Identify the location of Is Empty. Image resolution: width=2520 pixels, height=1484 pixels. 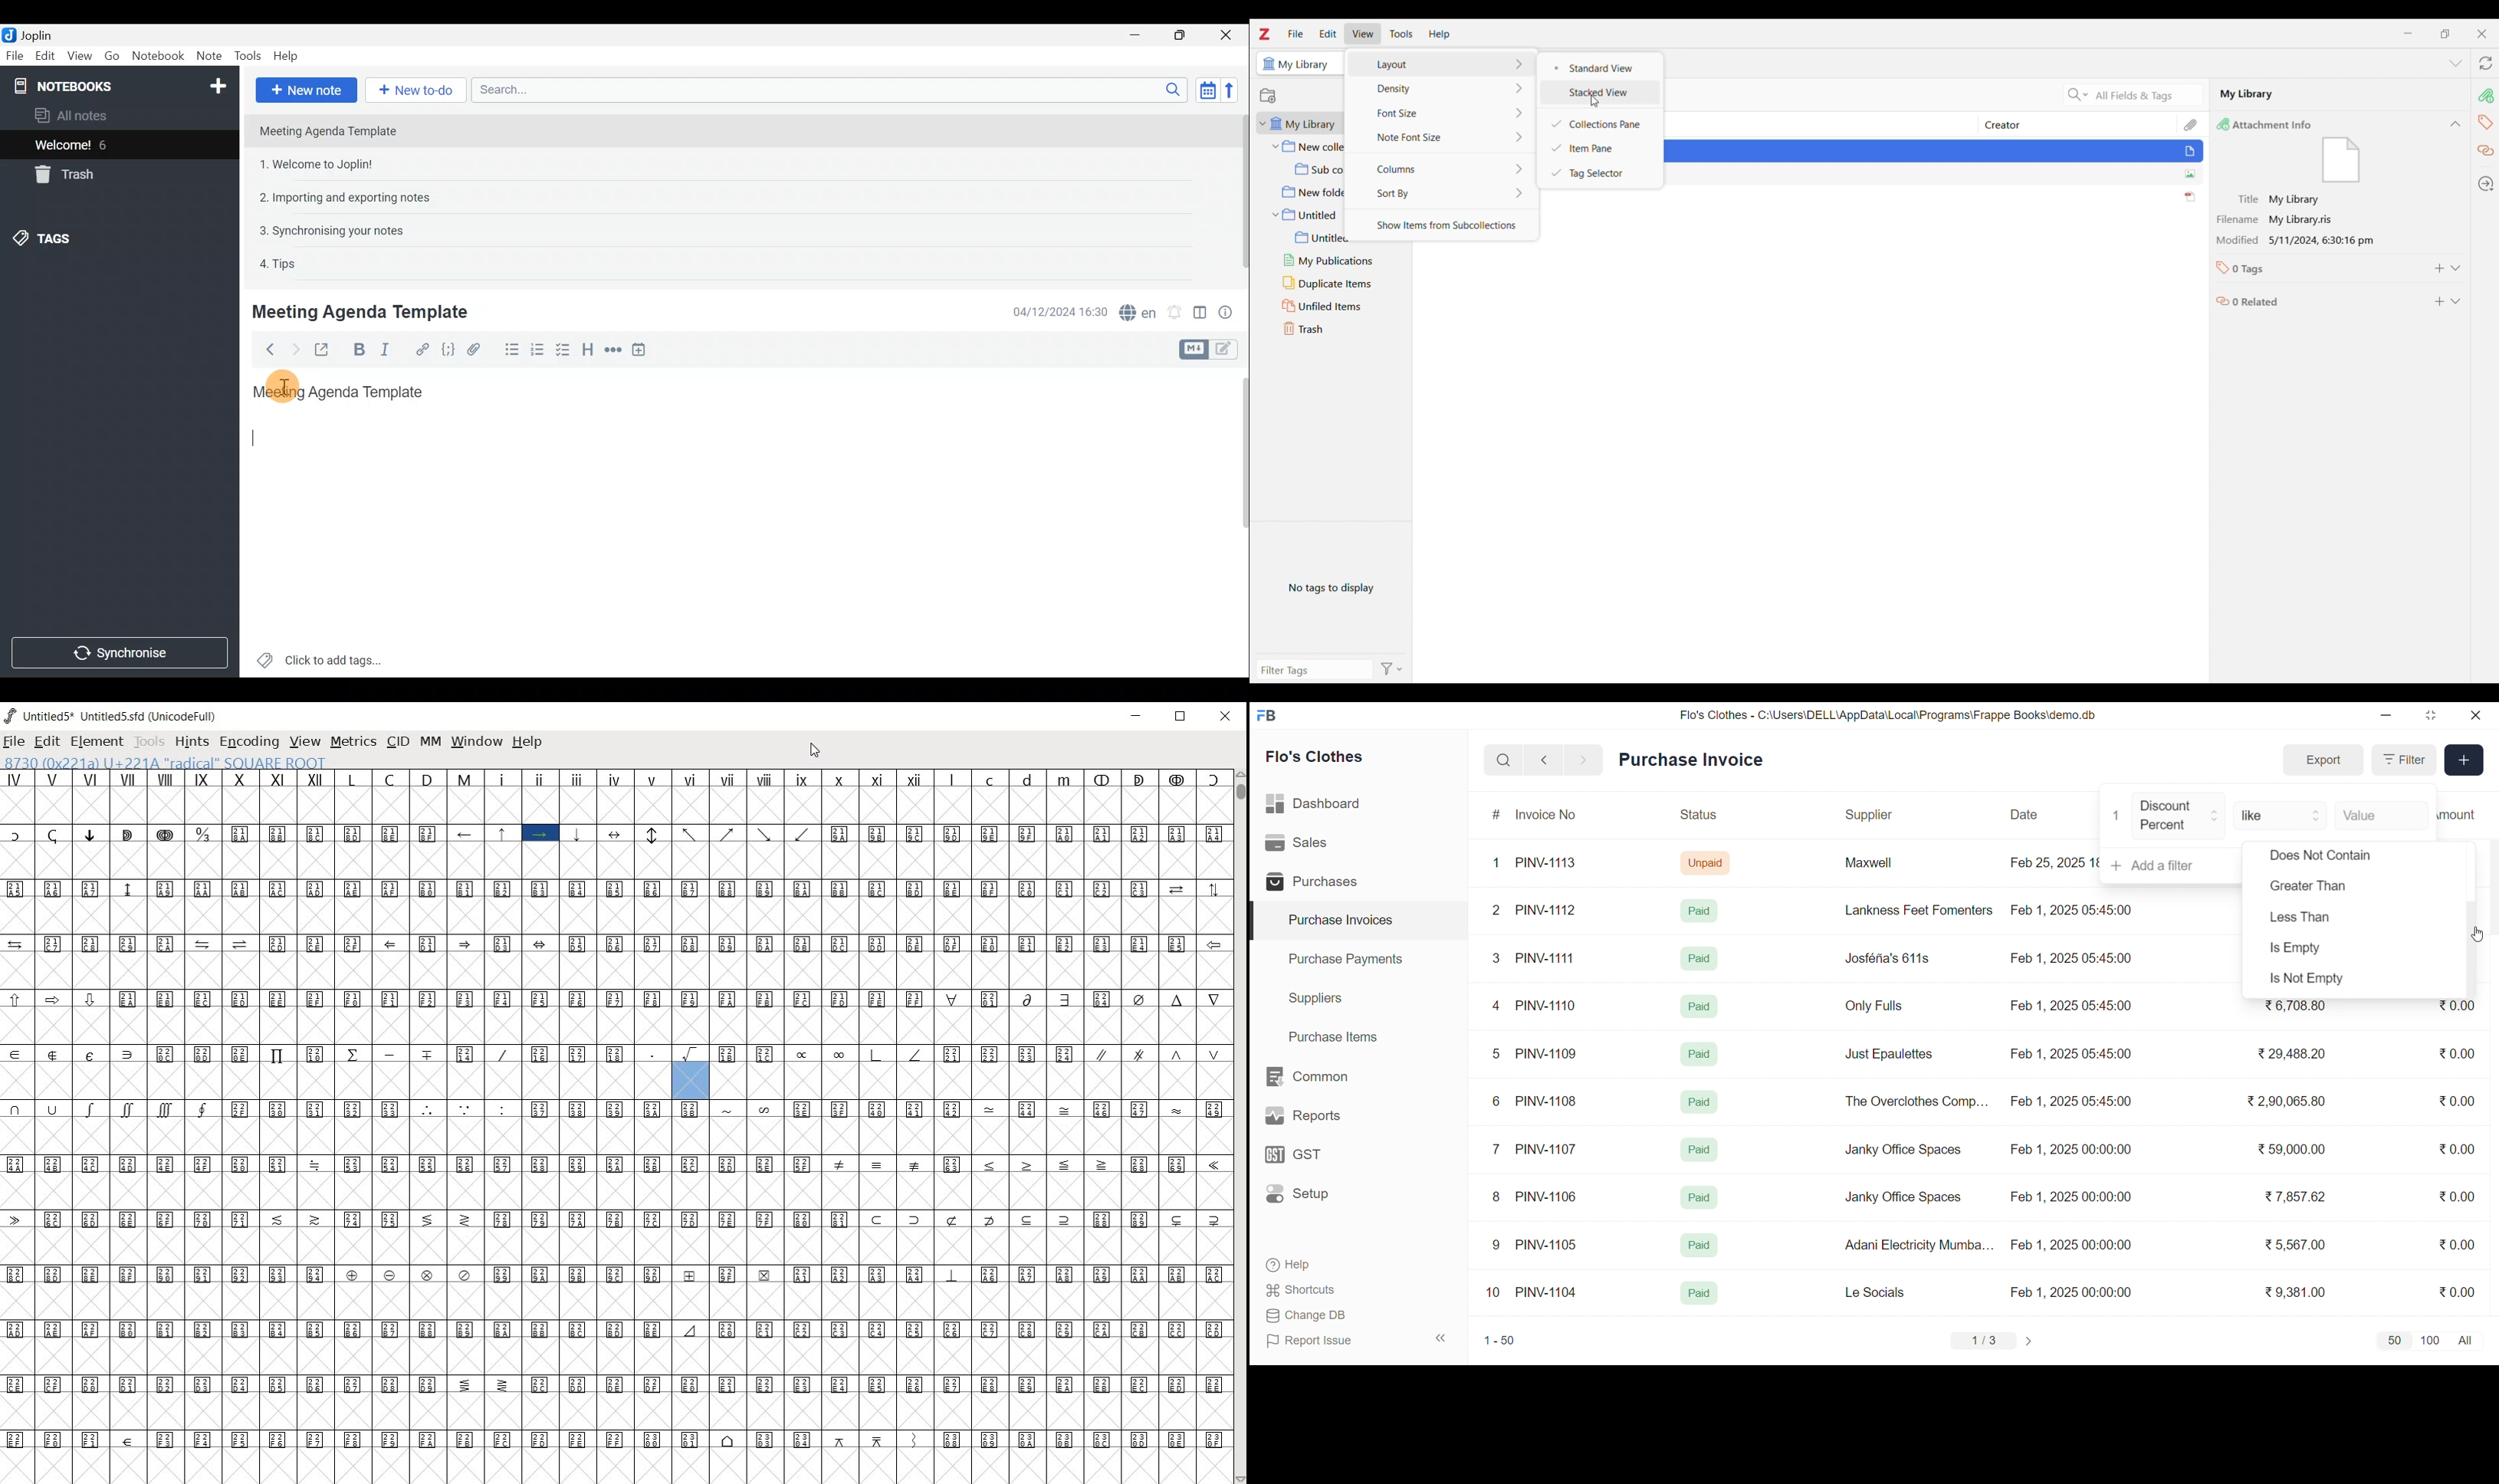
(2319, 951).